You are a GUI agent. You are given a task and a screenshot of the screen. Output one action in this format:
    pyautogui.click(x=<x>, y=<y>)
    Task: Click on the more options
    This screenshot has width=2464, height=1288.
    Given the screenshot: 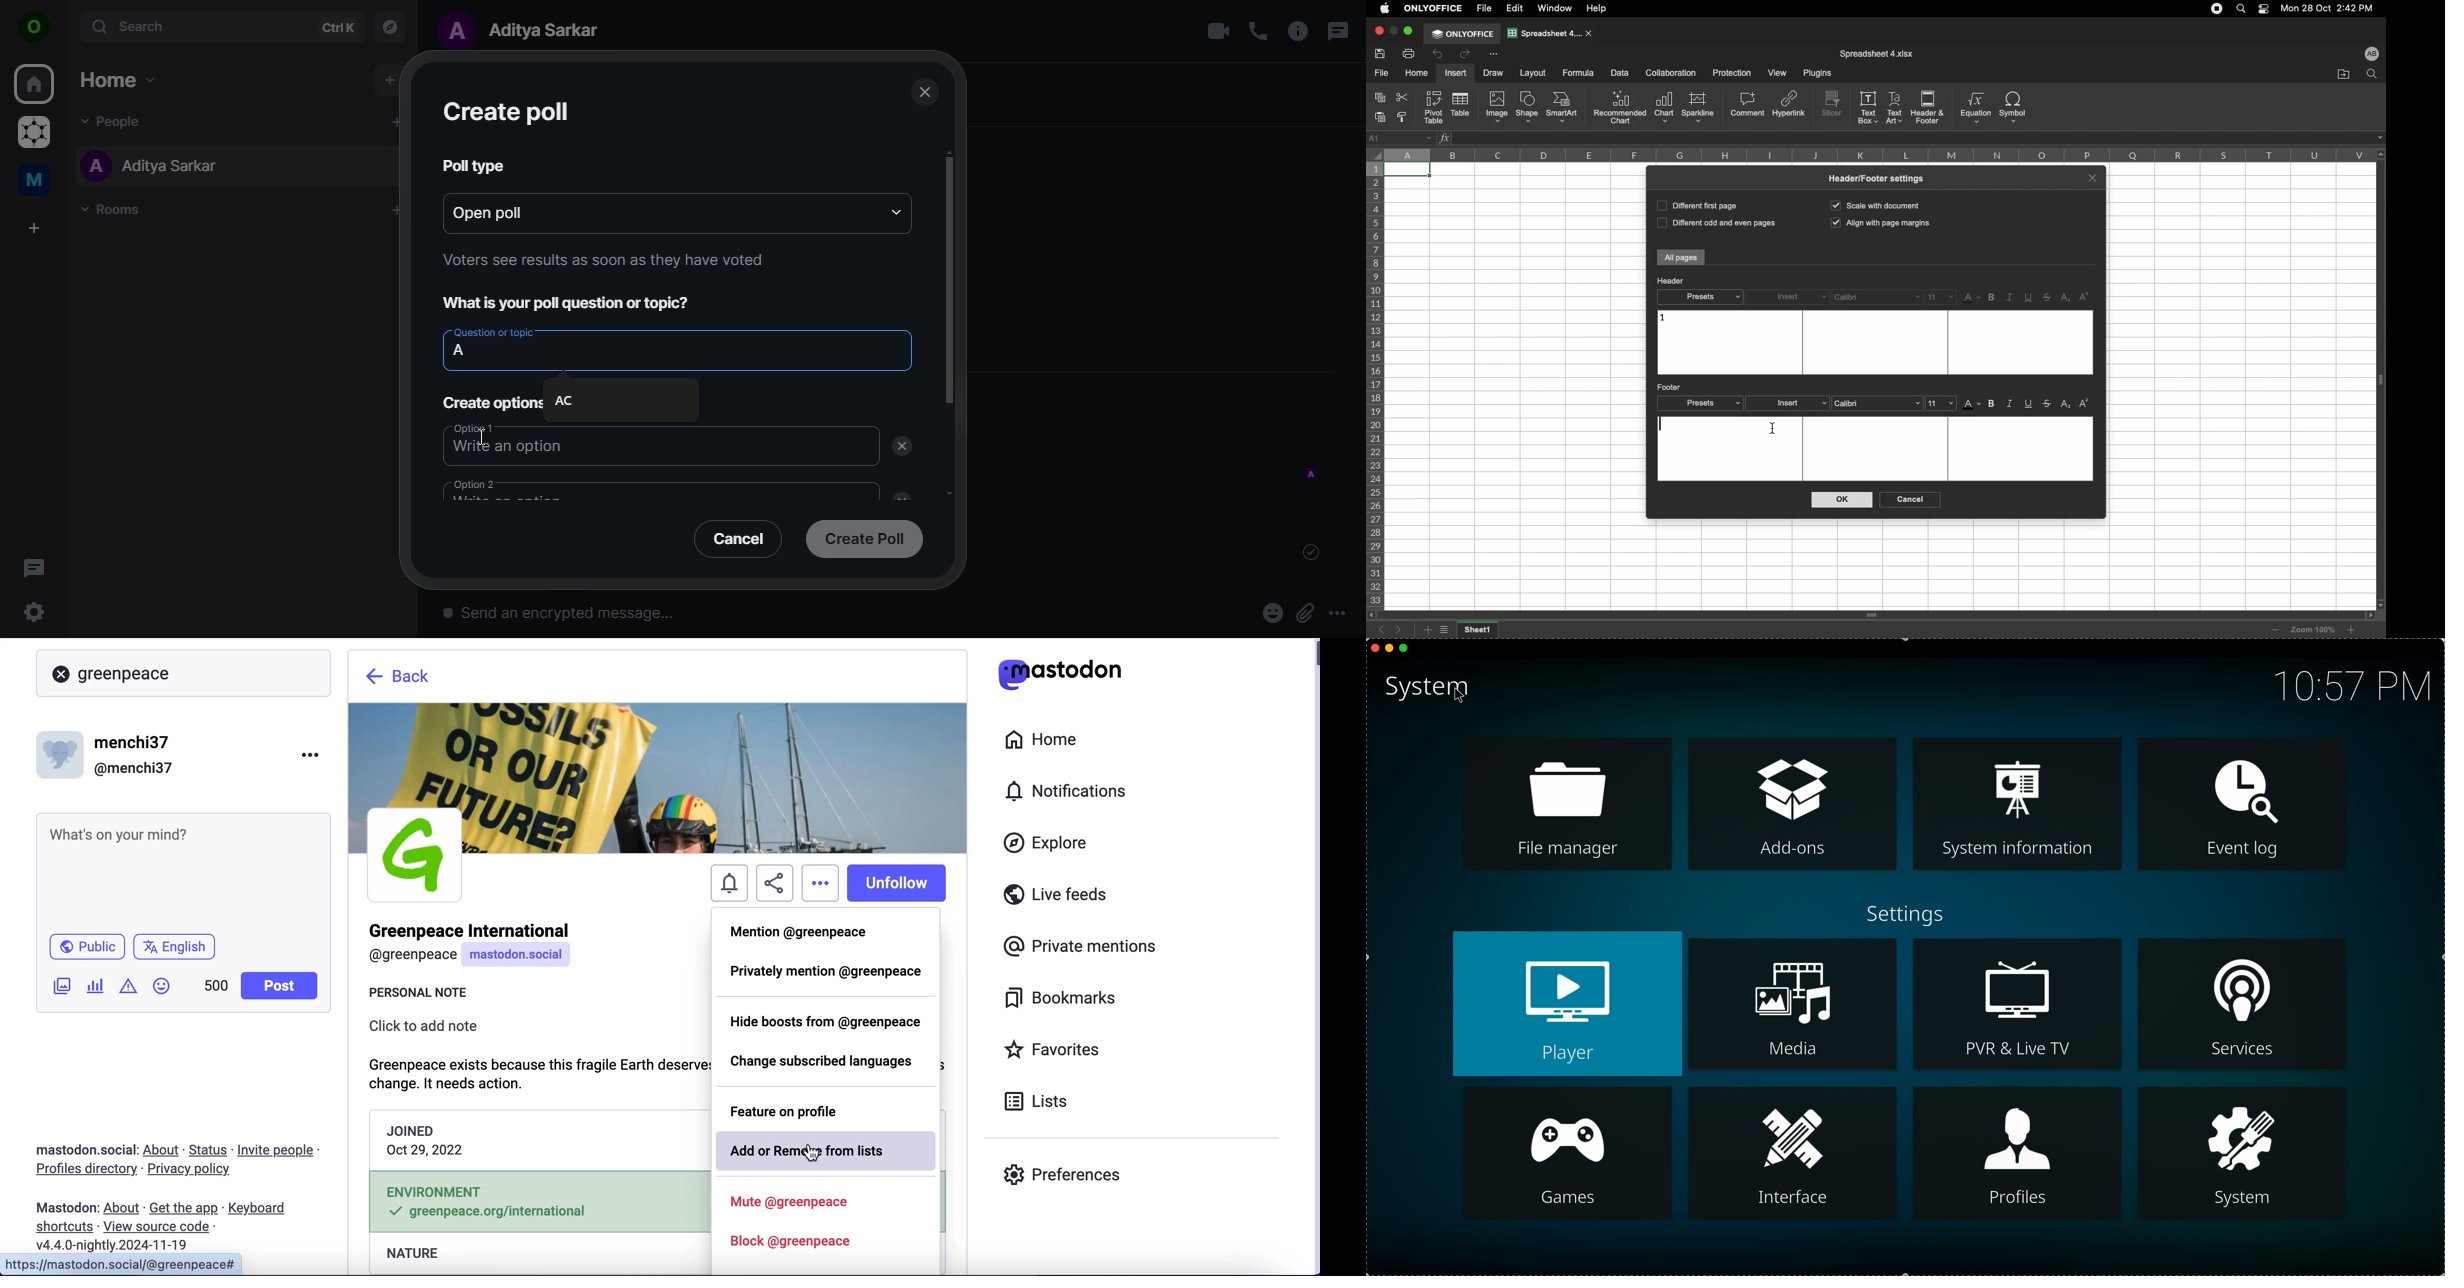 What is the action you would take?
    pyautogui.click(x=1344, y=613)
    